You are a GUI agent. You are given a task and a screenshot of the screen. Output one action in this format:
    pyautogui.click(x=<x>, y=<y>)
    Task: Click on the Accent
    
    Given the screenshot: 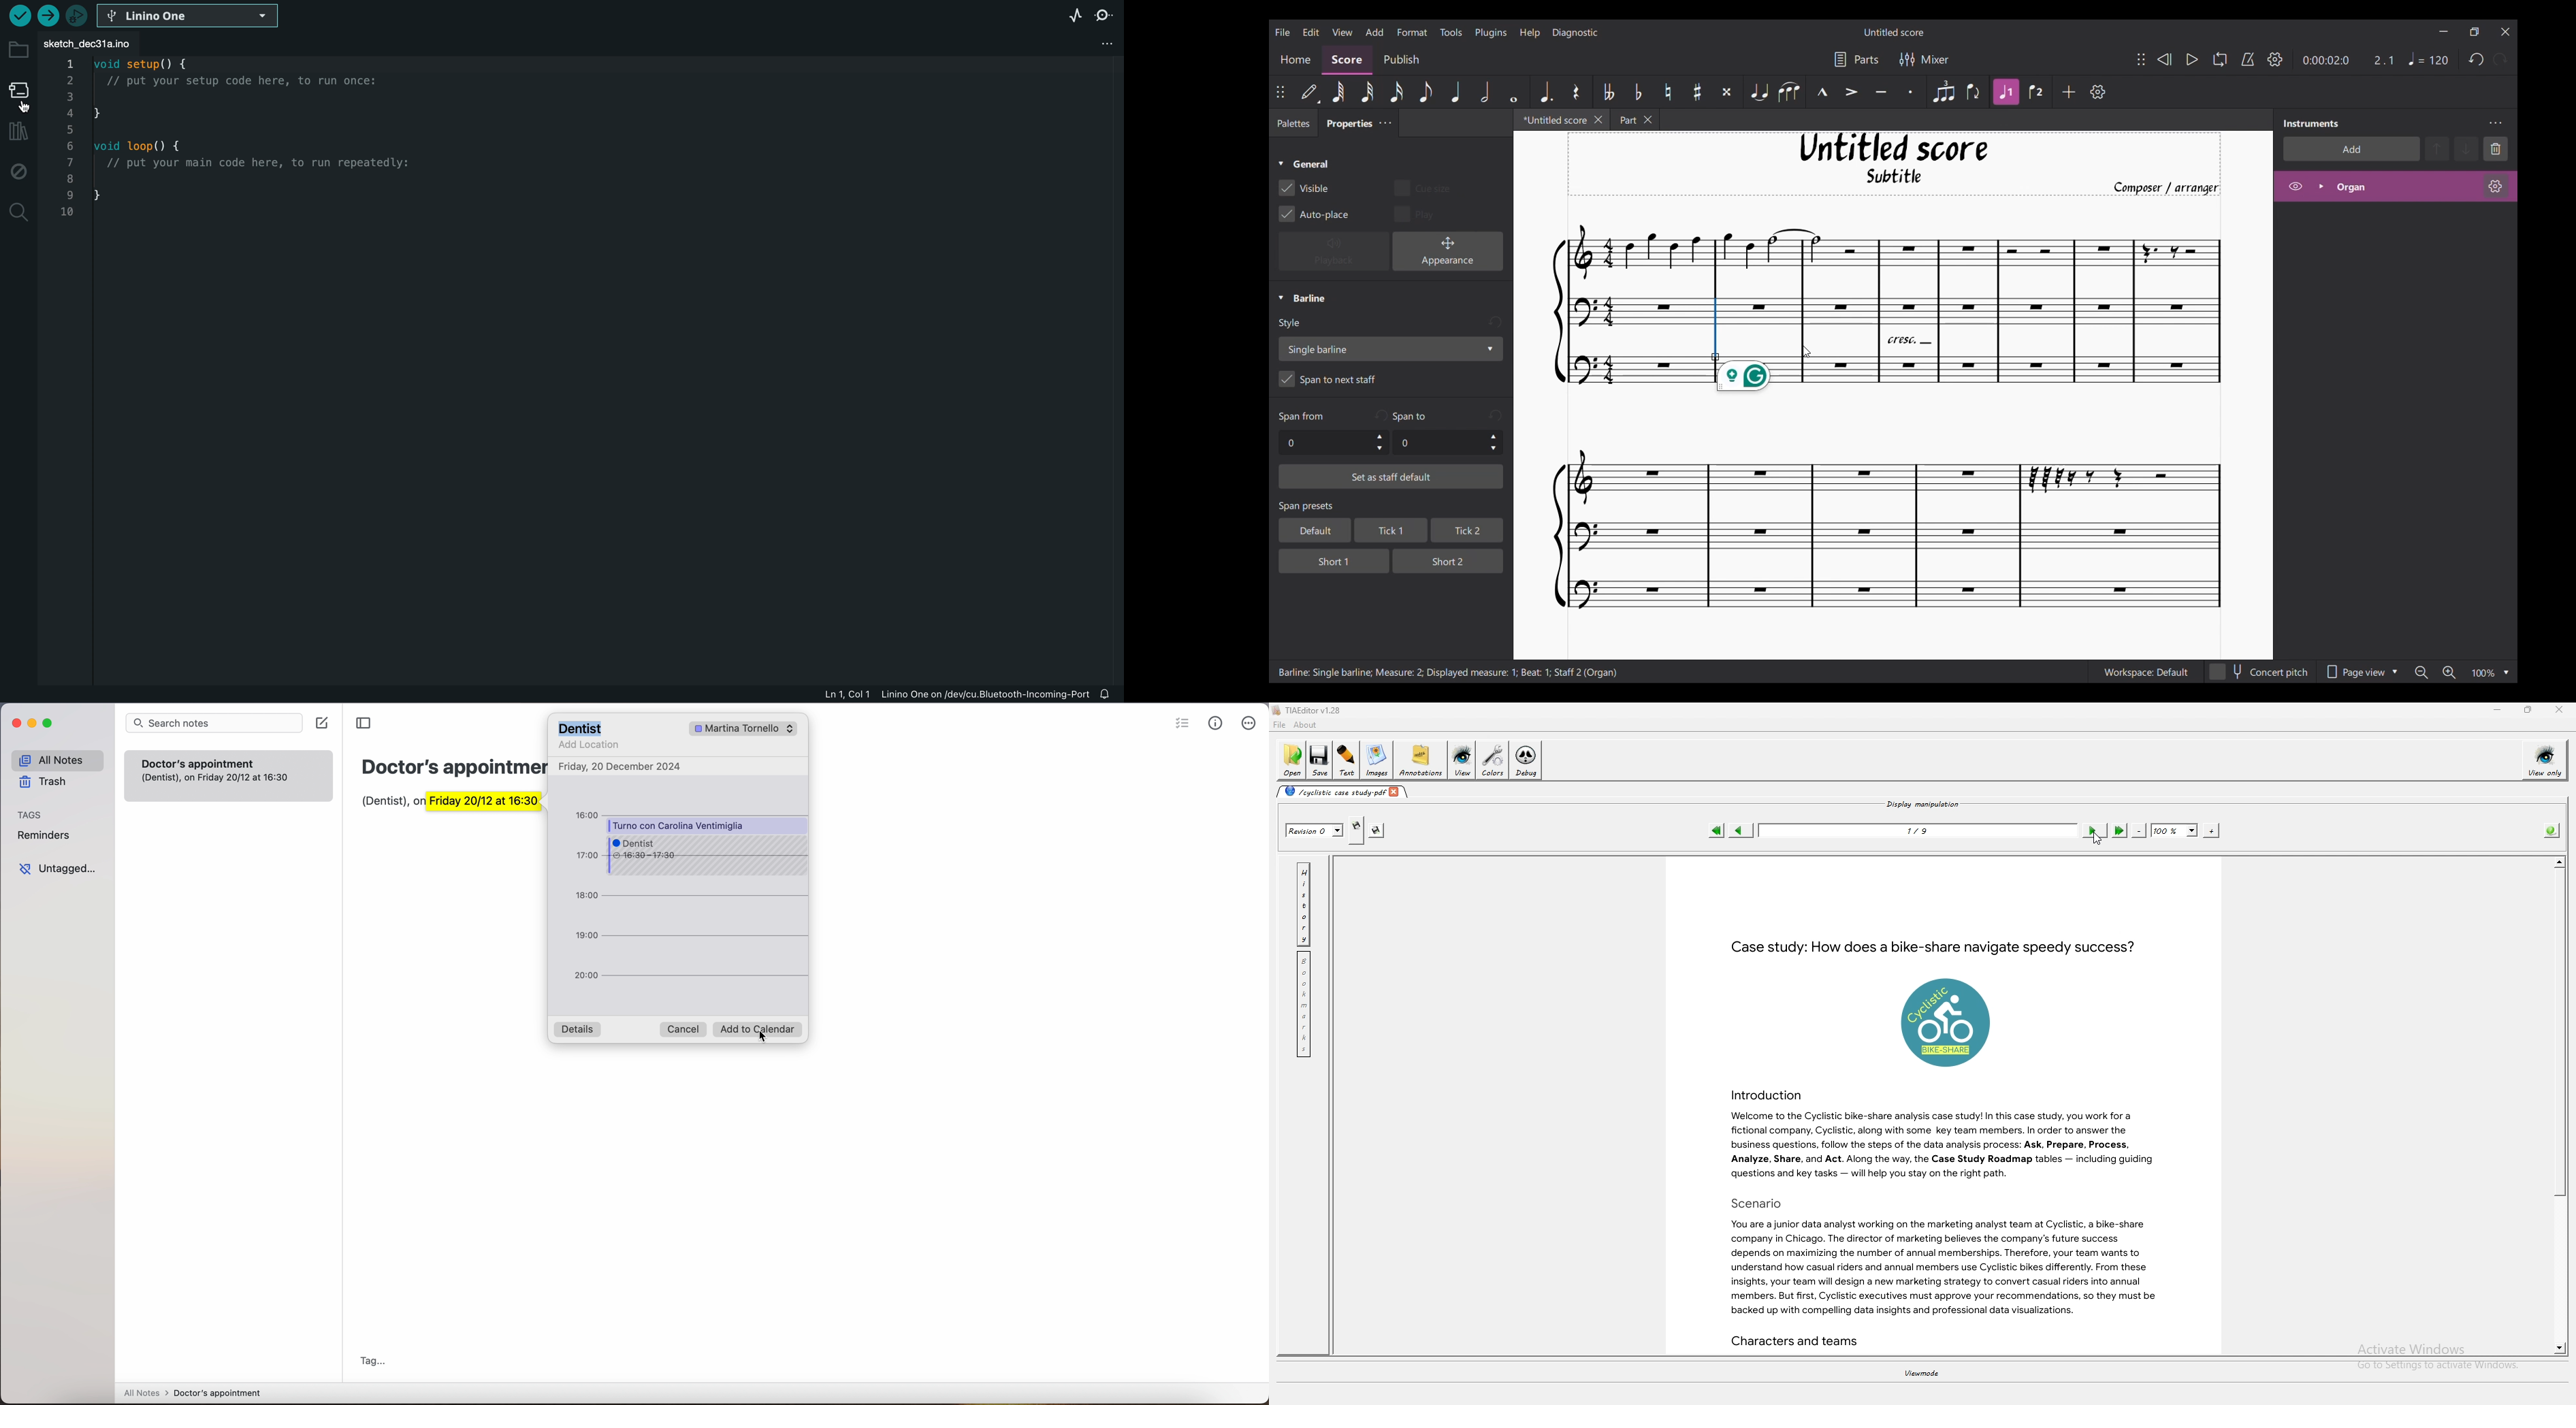 What is the action you would take?
    pyautogui.click(x=1851, y=92)
    